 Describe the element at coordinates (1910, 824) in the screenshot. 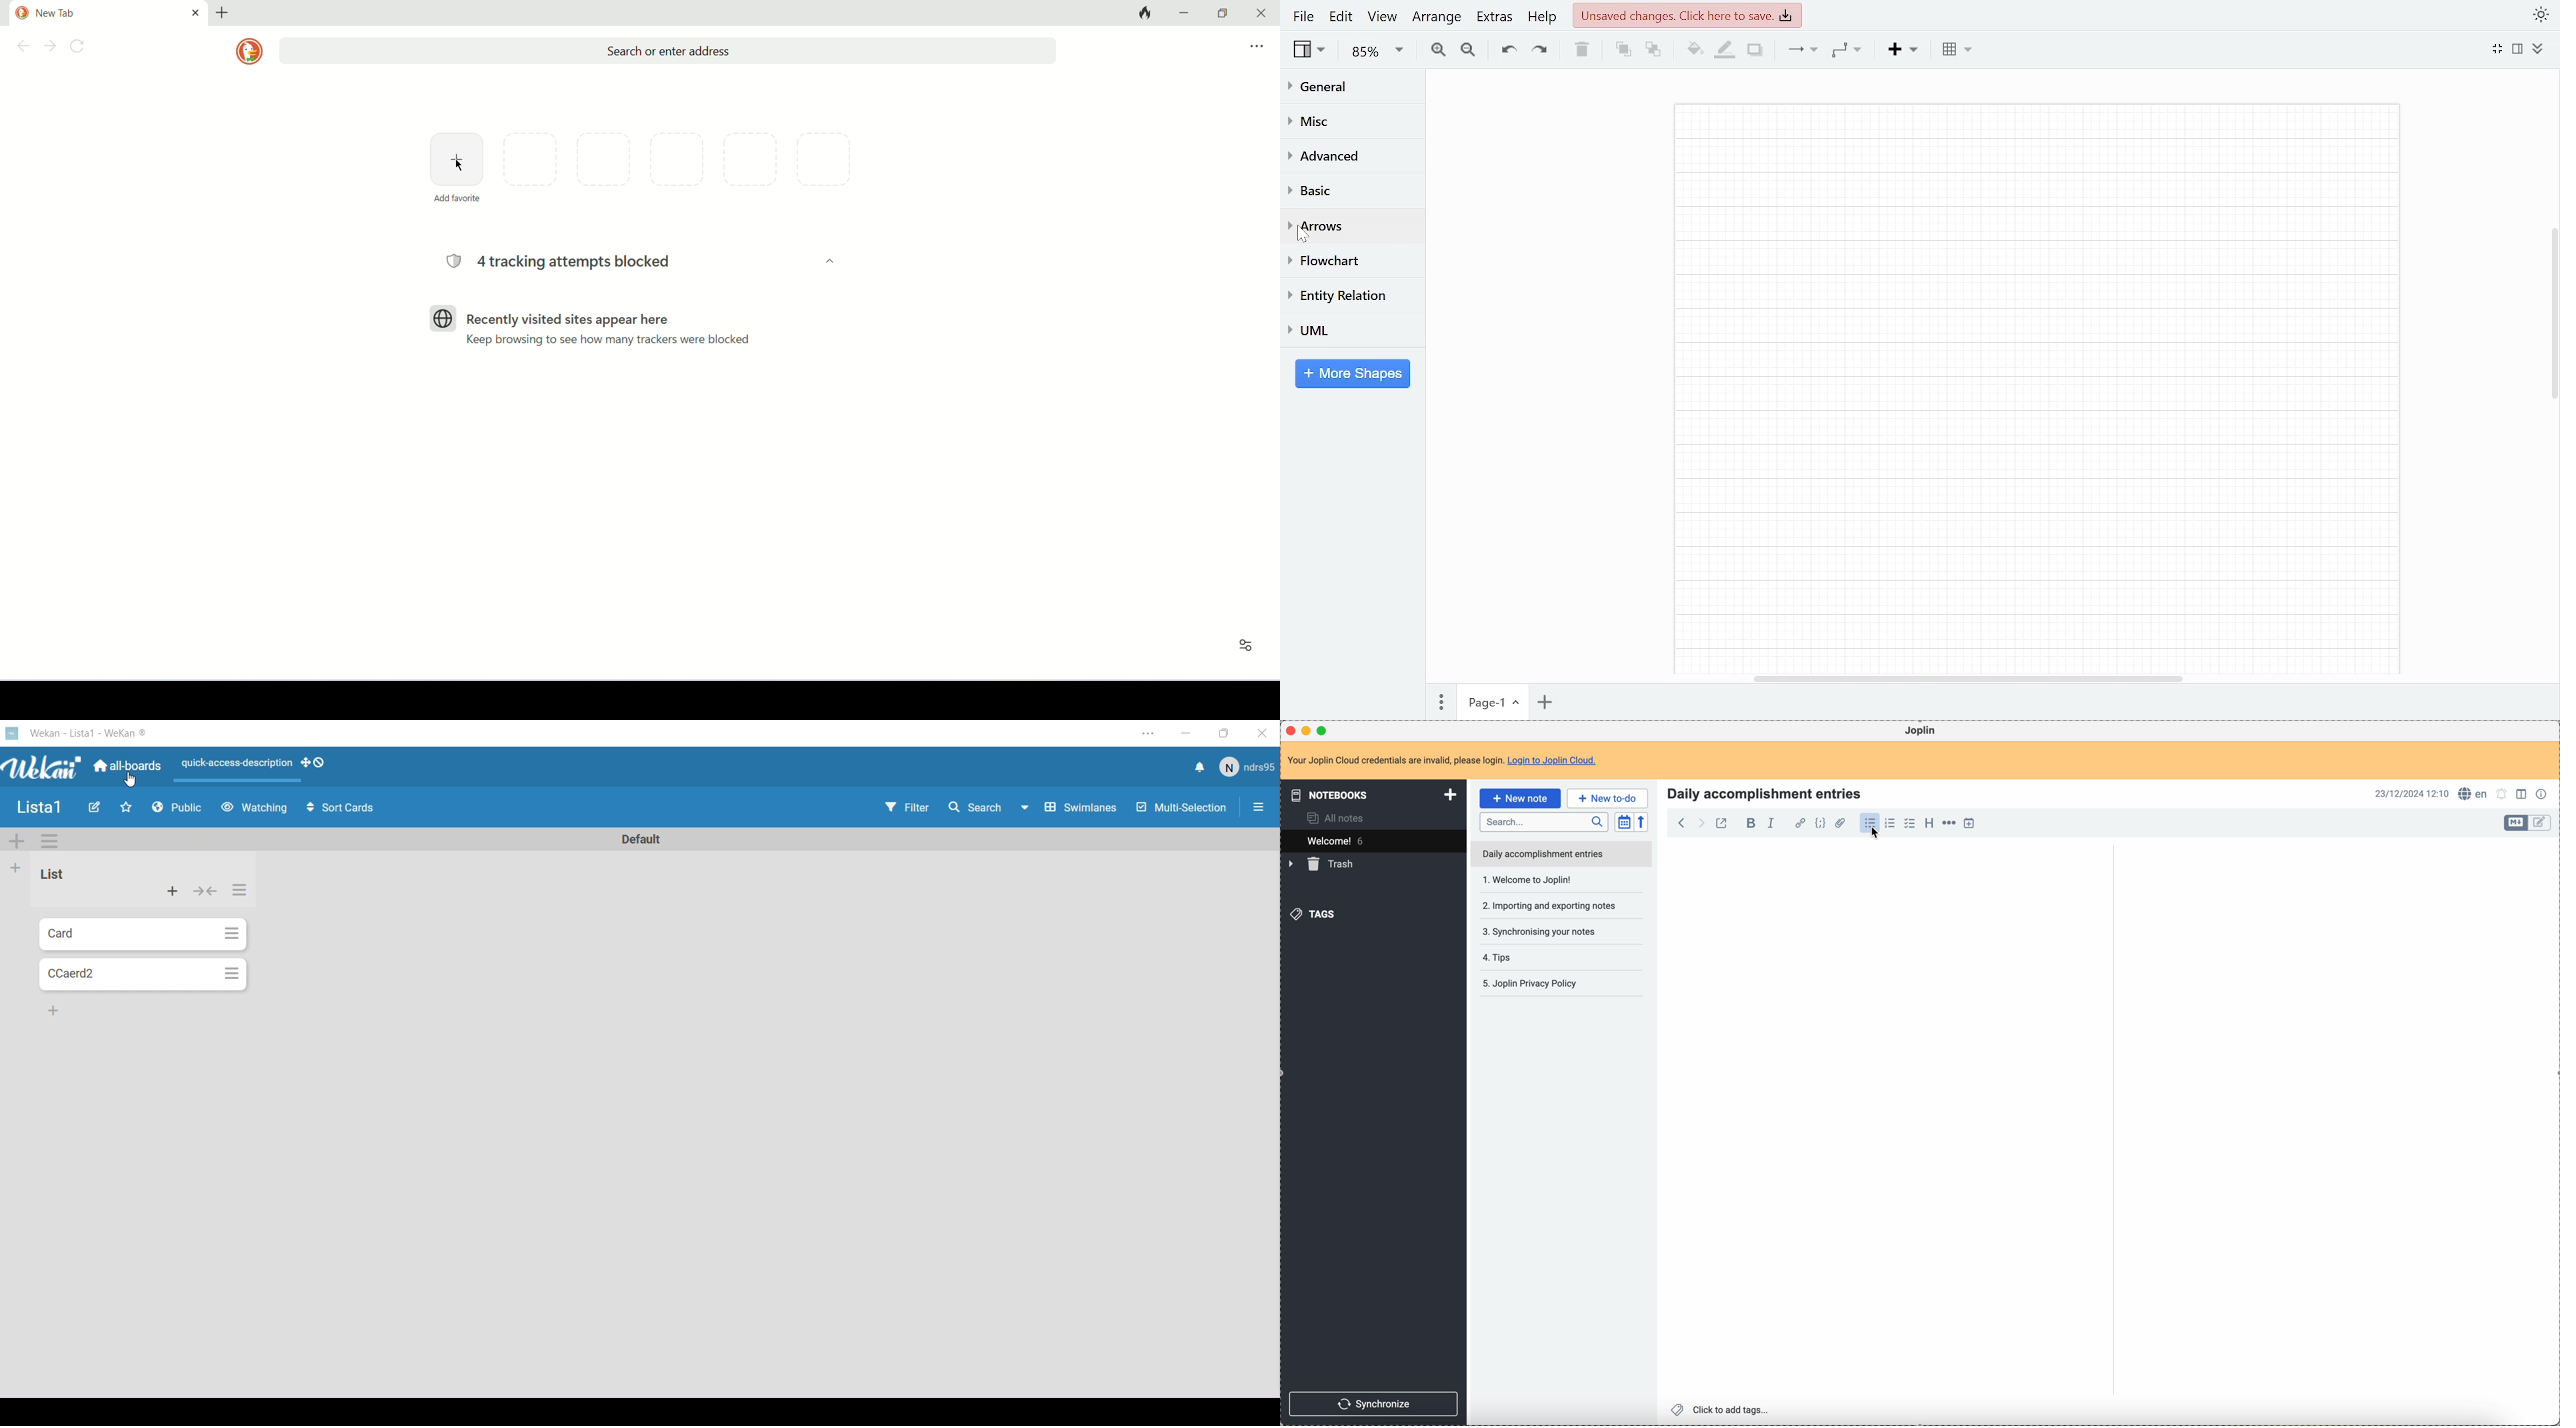

I see `checkbox` at that location.